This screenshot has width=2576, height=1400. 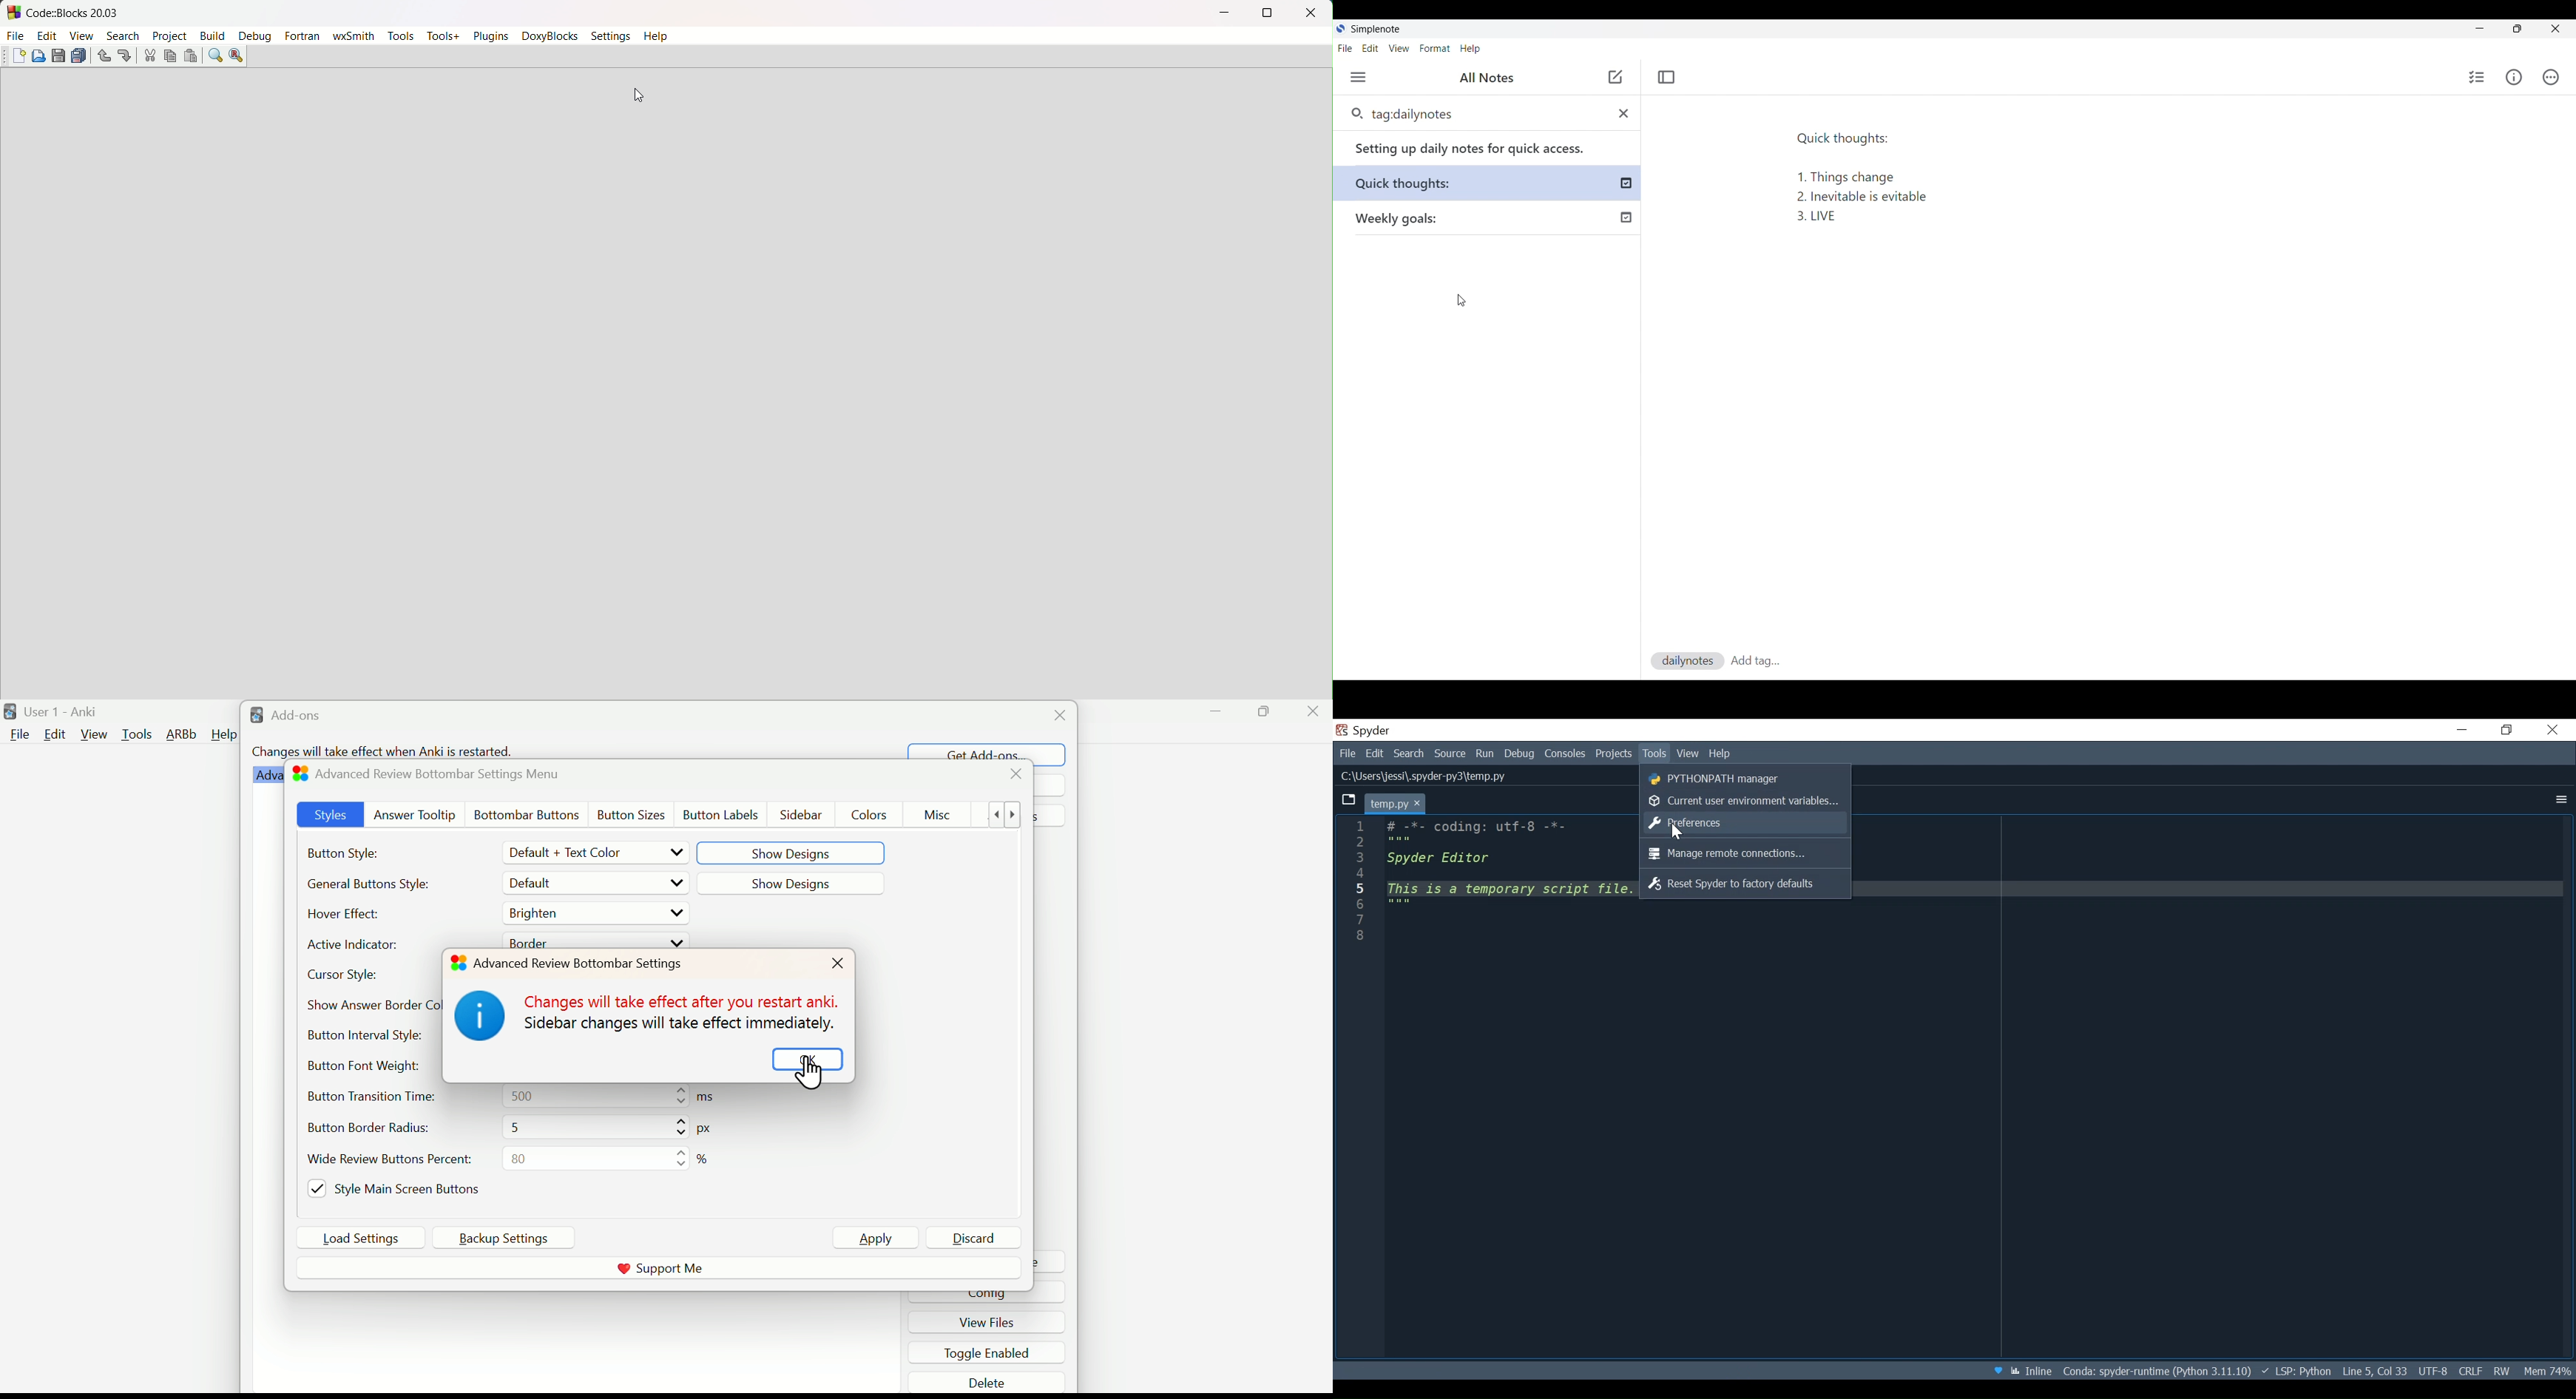 I want to click on File Permission, so click(x=2505, y=1371).